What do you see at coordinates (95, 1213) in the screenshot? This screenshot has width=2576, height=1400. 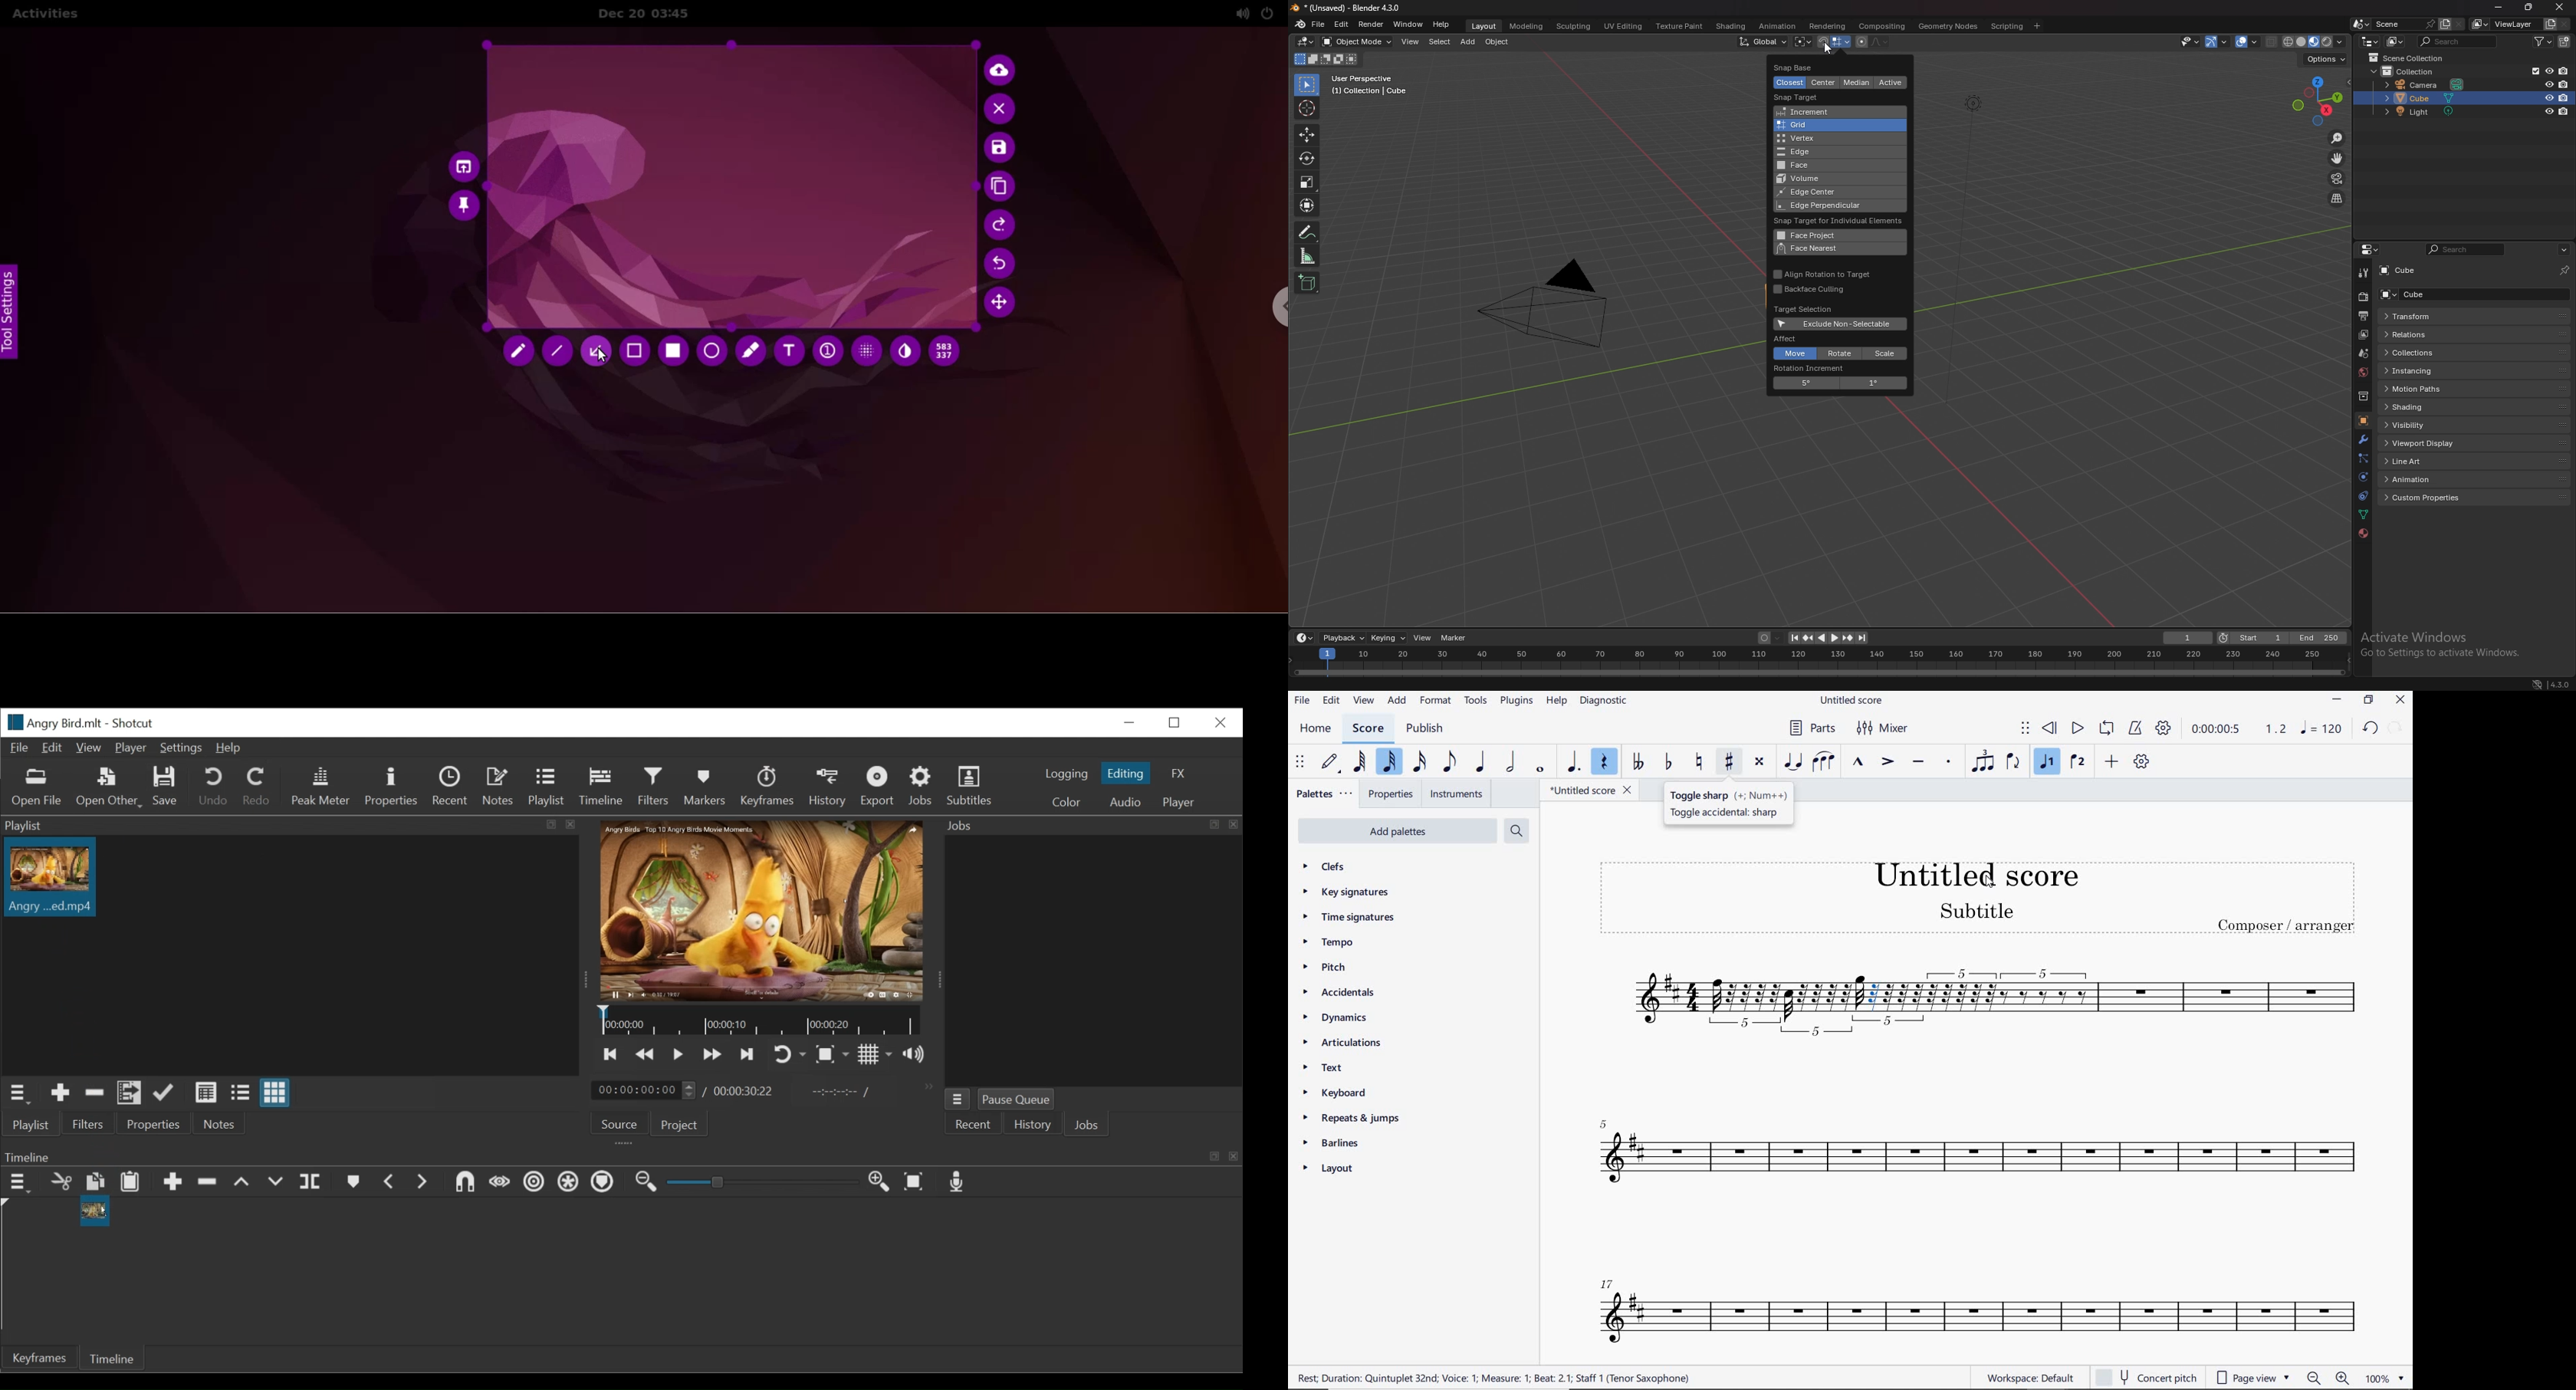 I see `Clip` at bounding box center [95, 1213].